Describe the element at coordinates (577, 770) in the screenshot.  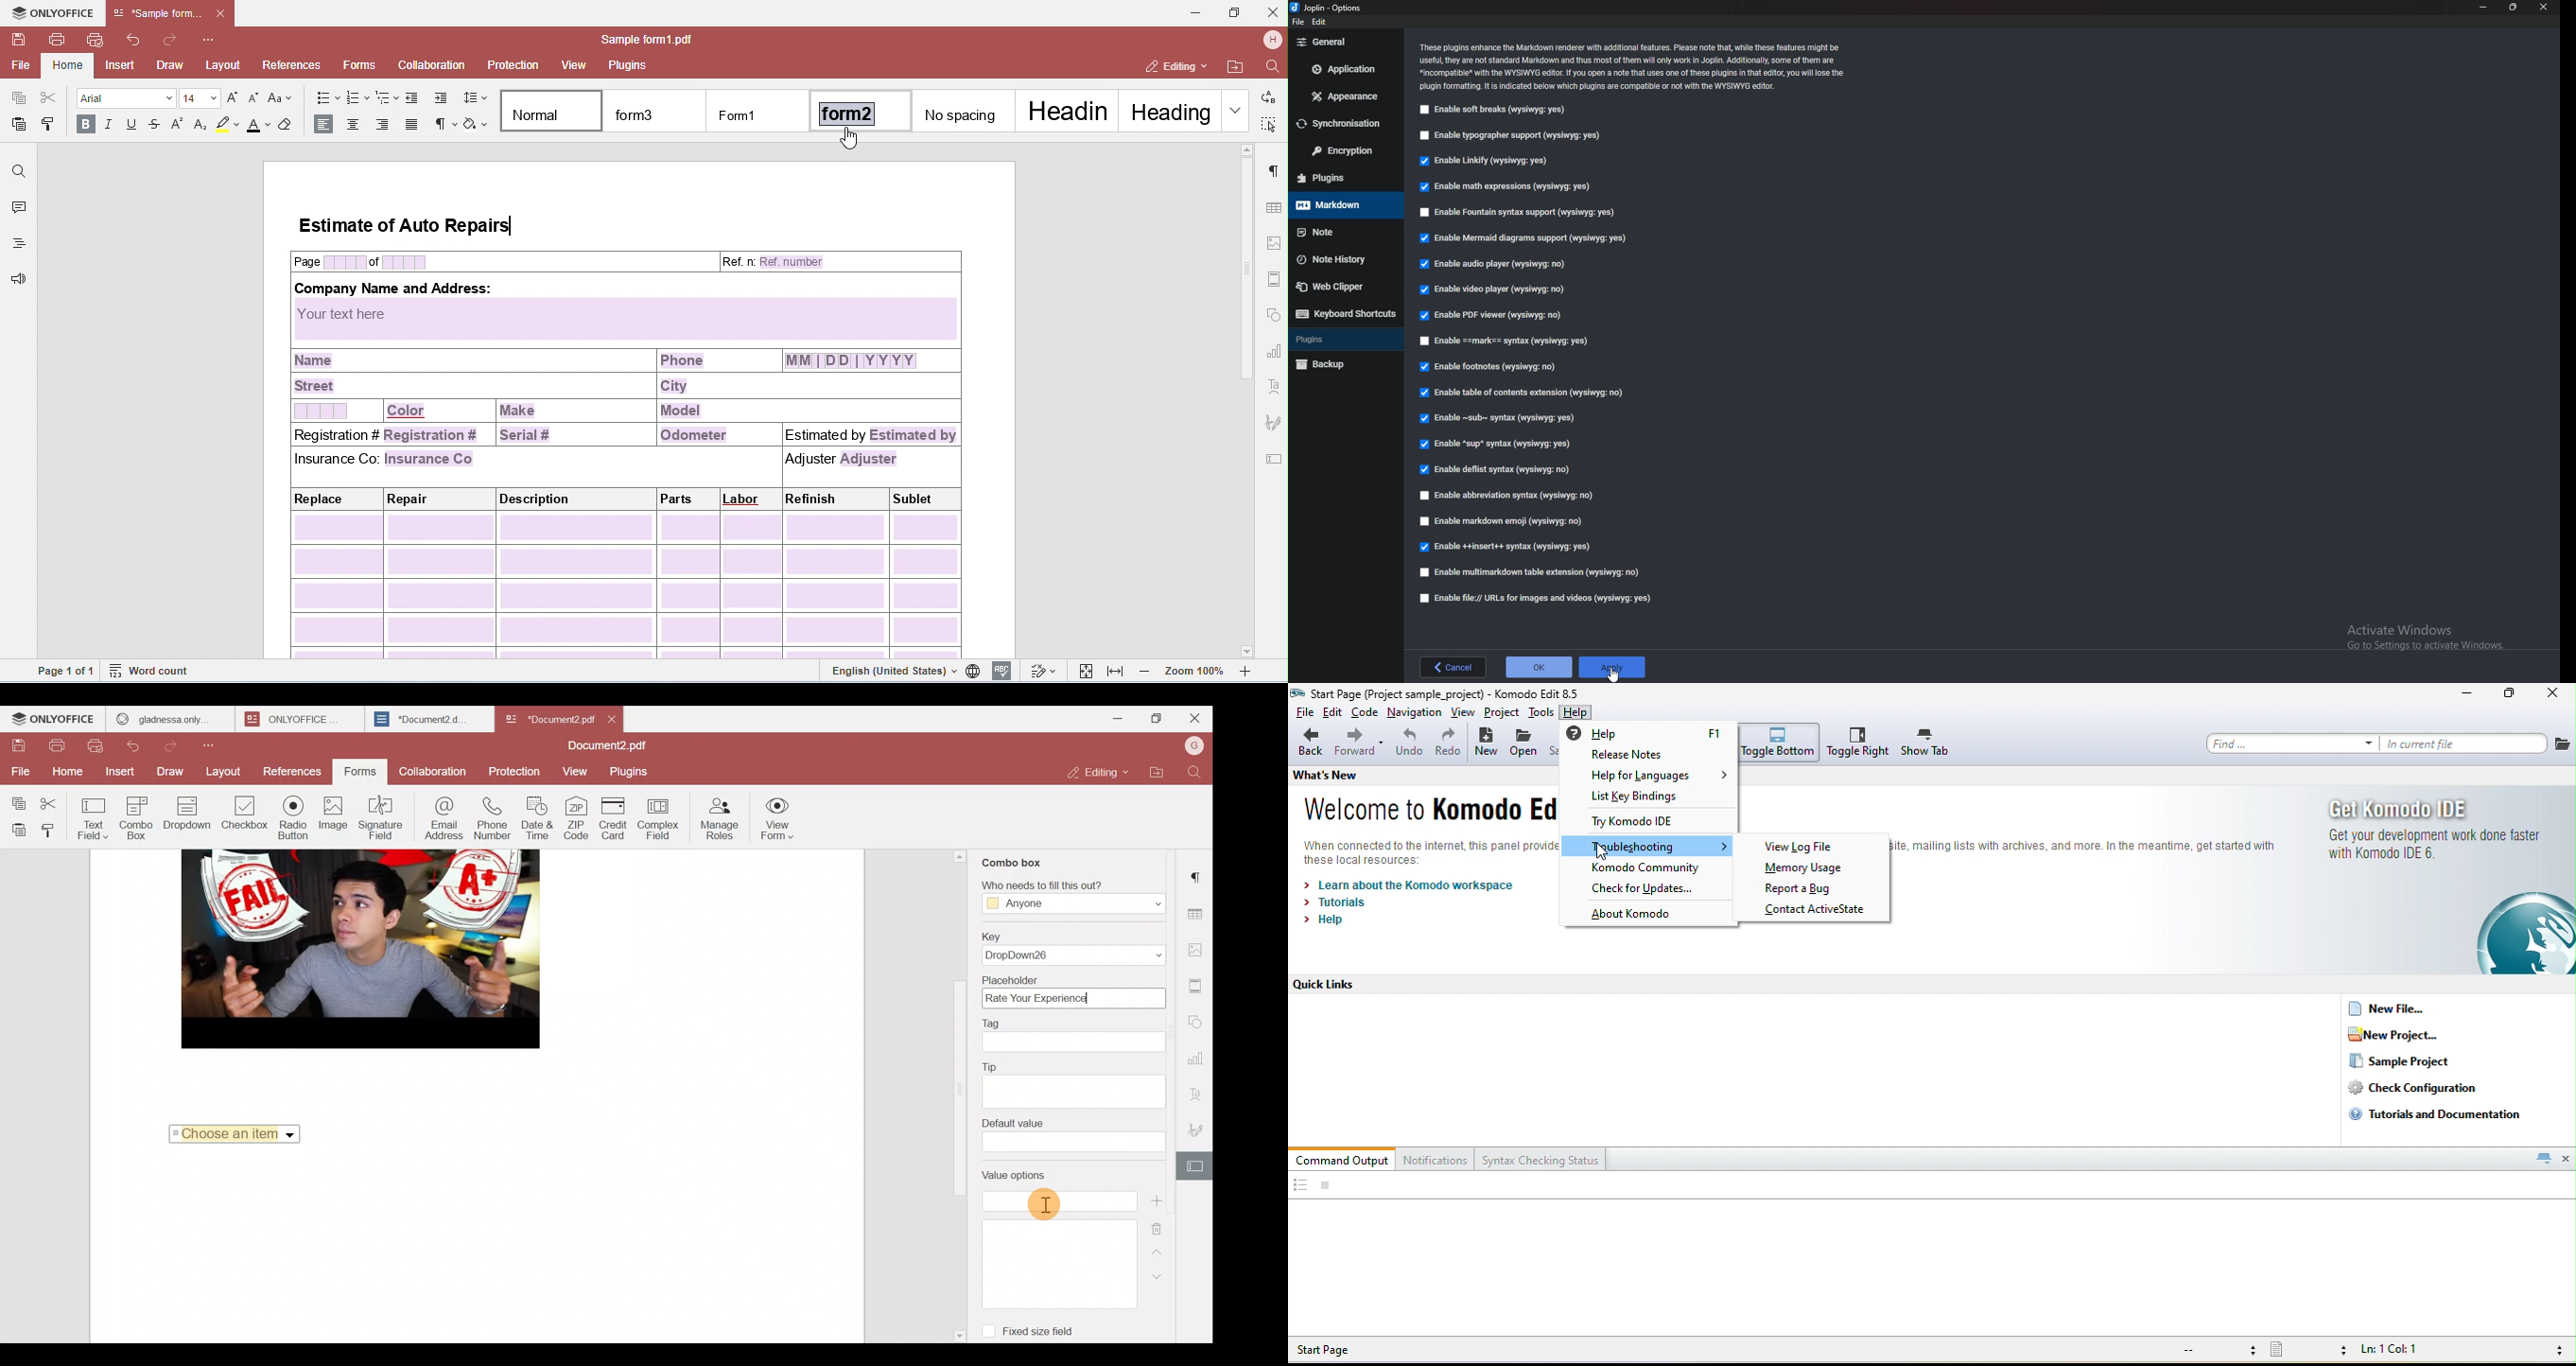
I see `View` at that location.